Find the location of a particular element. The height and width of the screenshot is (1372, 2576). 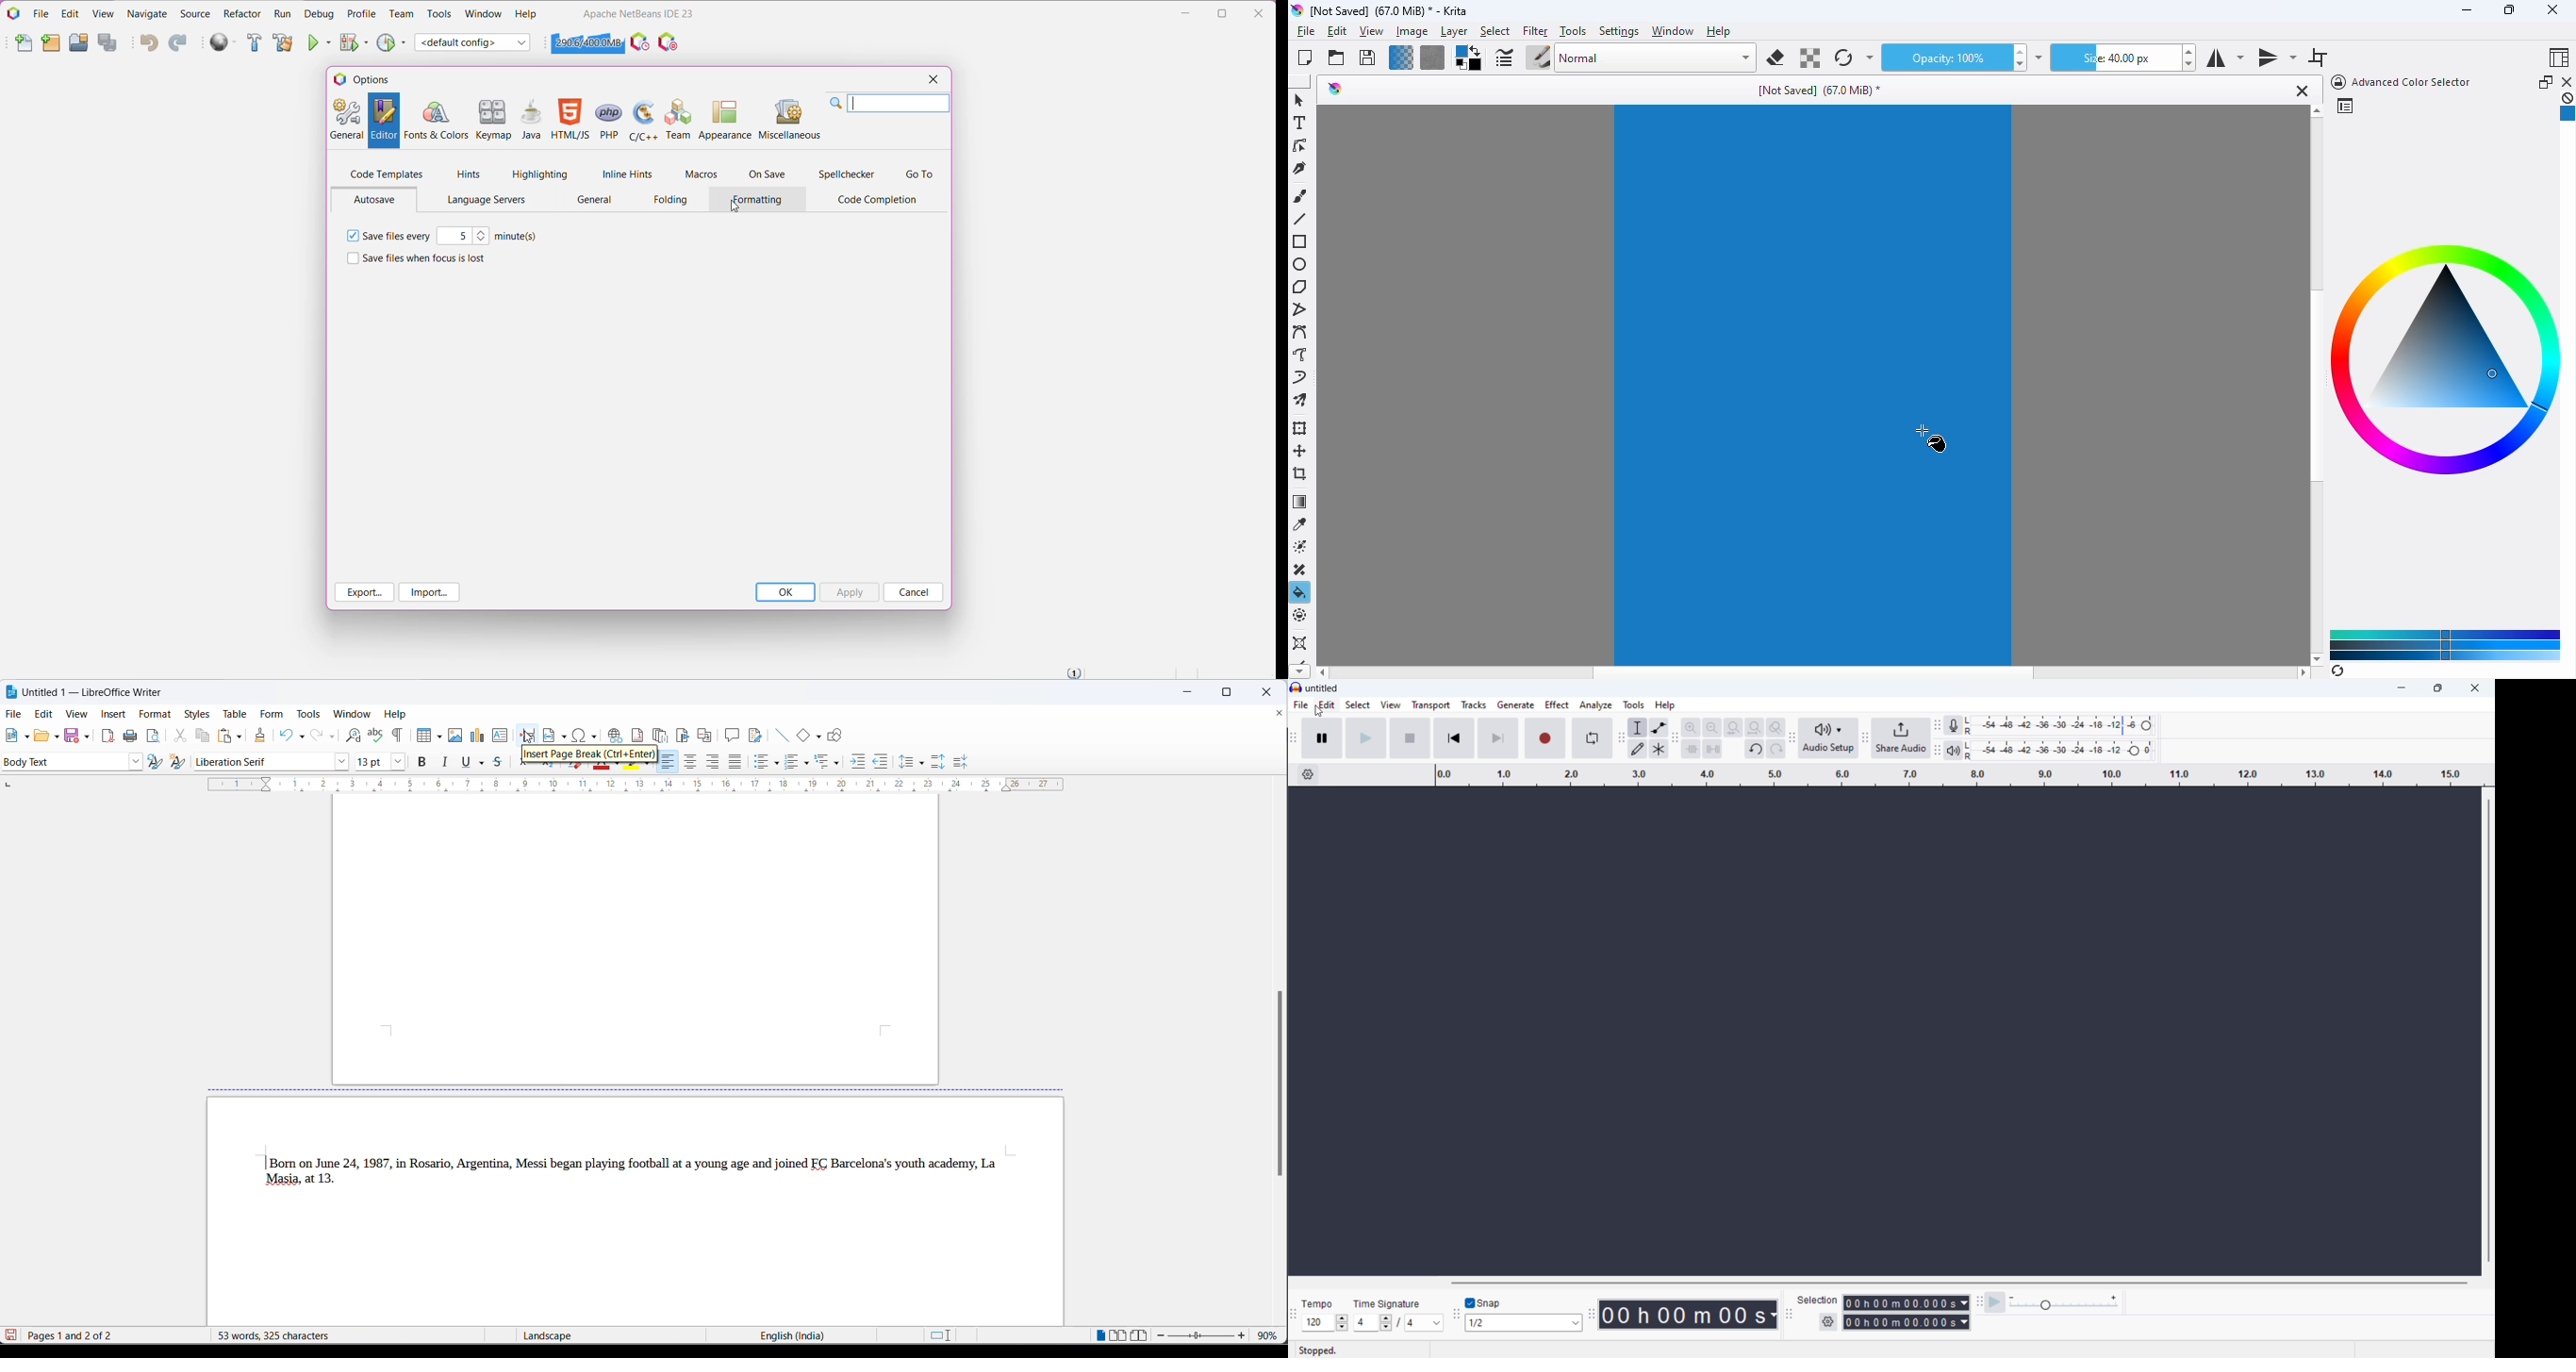

title is located at coordinates (1387, 11).